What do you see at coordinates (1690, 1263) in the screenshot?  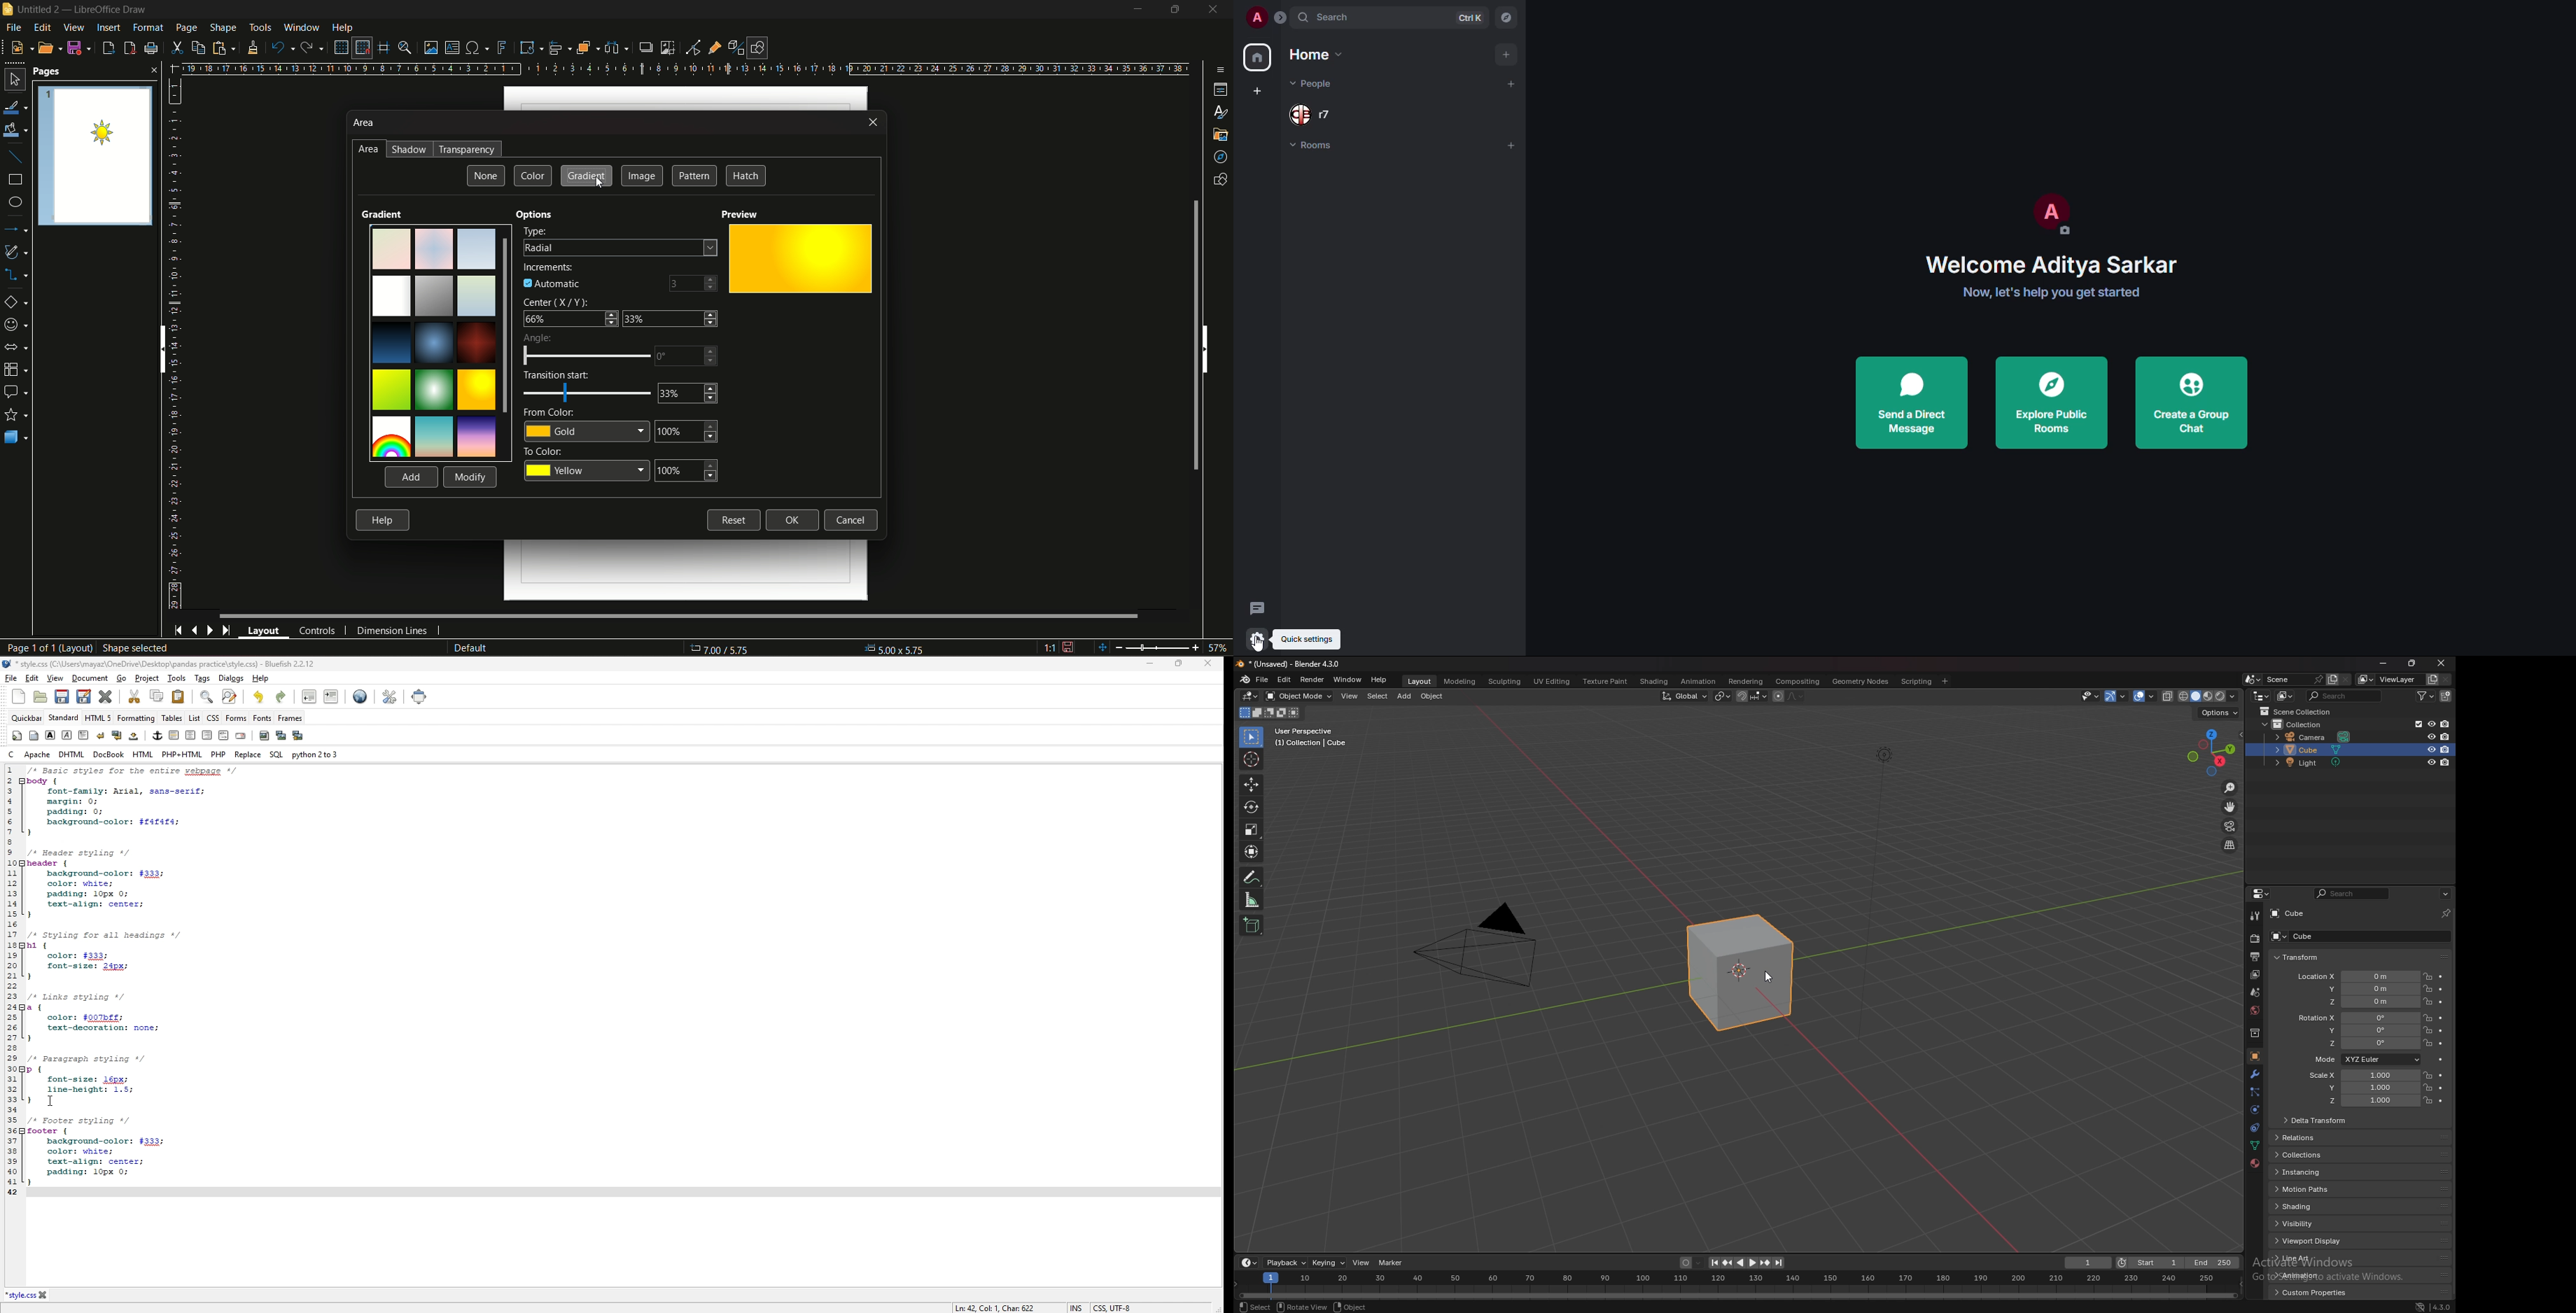 I see `auto keying` at bounding box center [1690, 1263].